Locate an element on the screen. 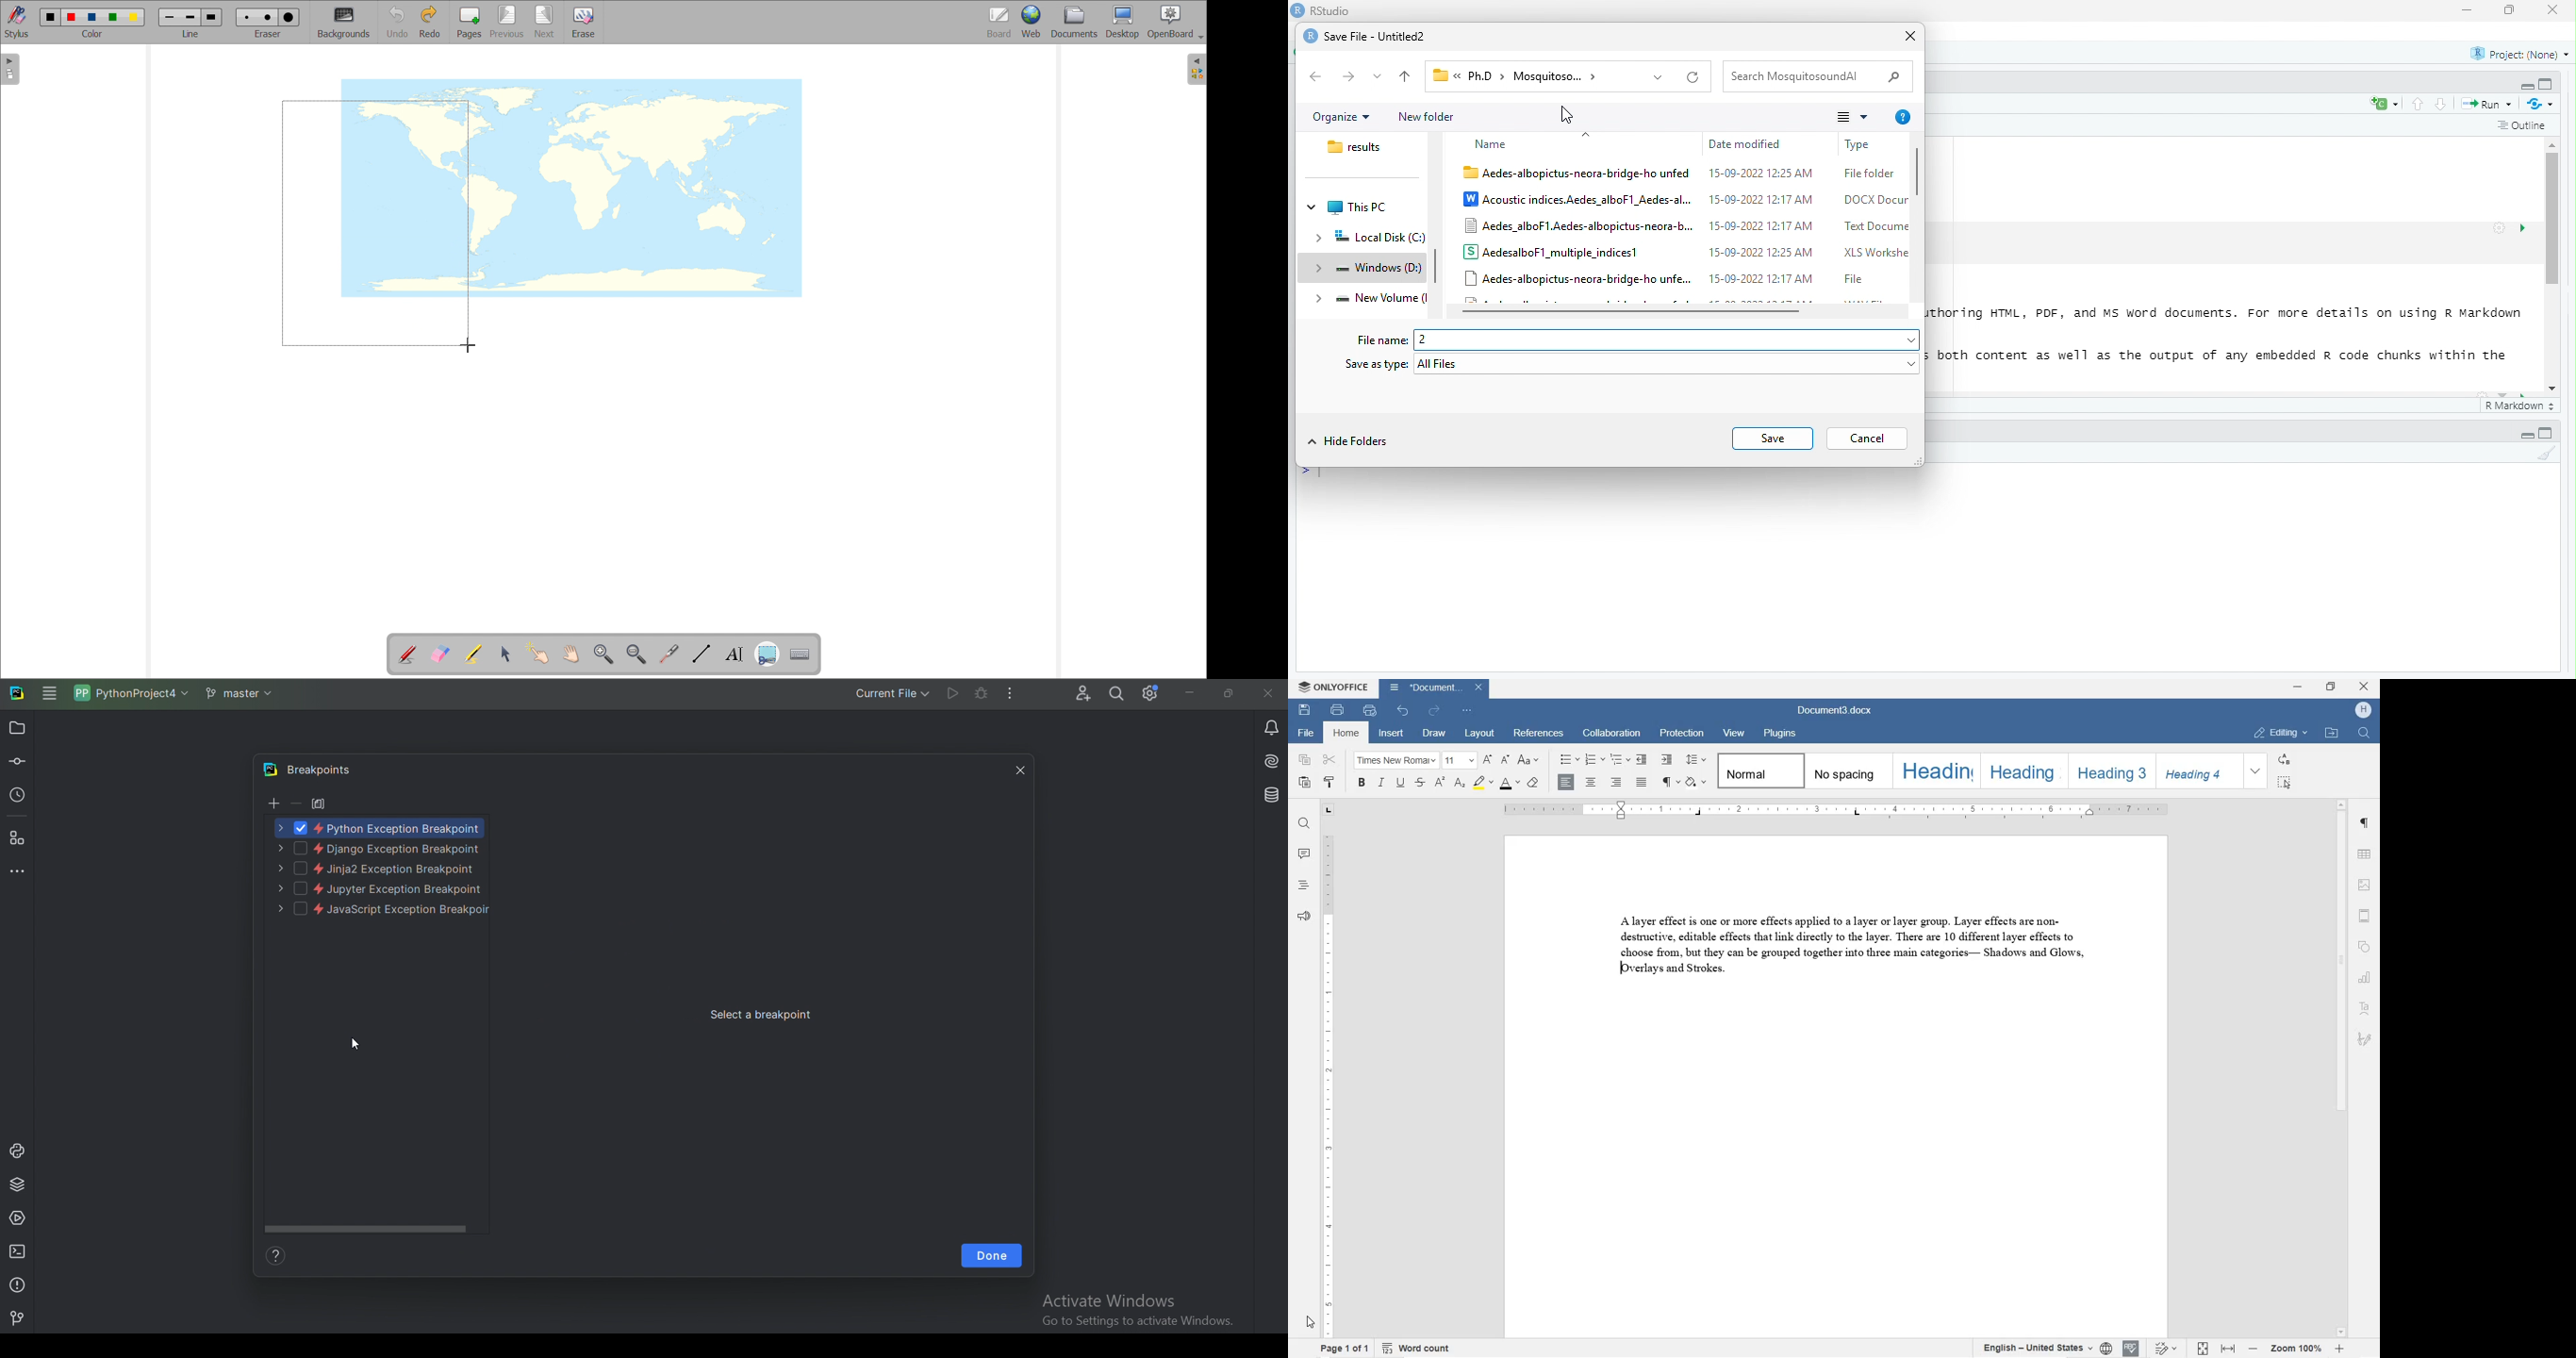 This screenshot has height=1372, width=2576. openboard settings is located at coordinates (1175, 21).